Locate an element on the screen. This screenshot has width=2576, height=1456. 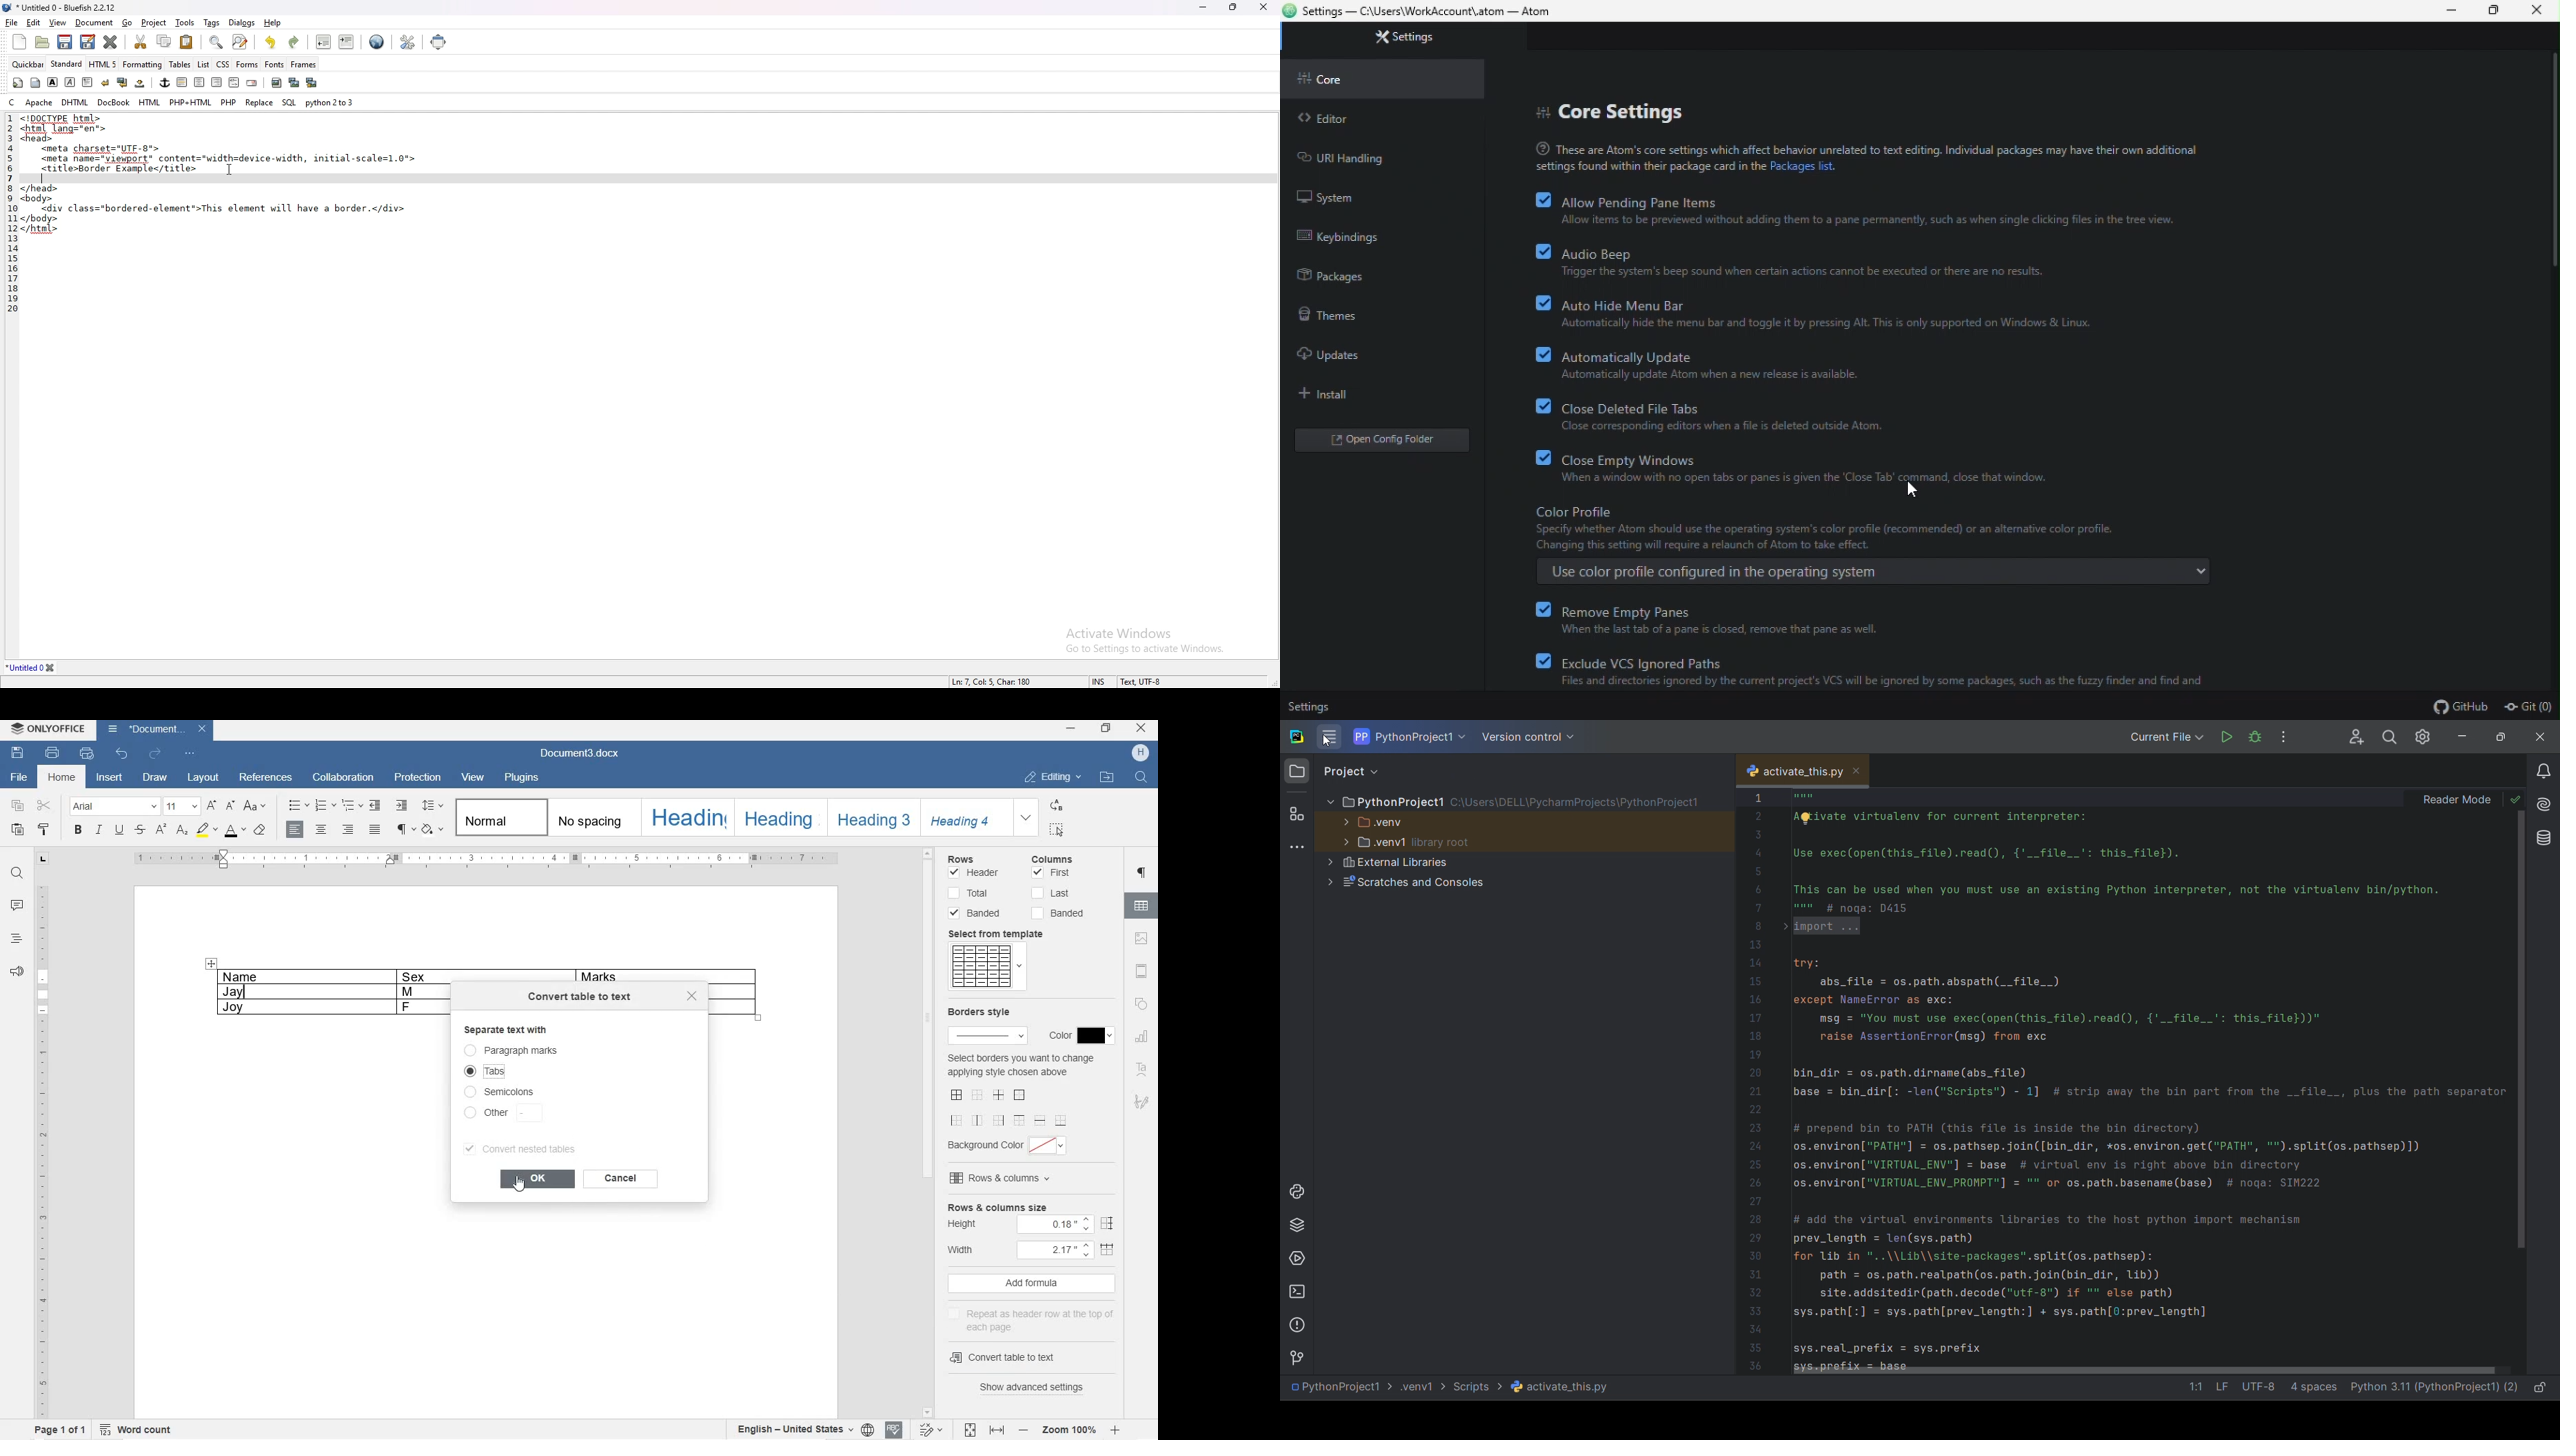
ZOOM IN OR OUT is located at coordinates (1070, 1432).